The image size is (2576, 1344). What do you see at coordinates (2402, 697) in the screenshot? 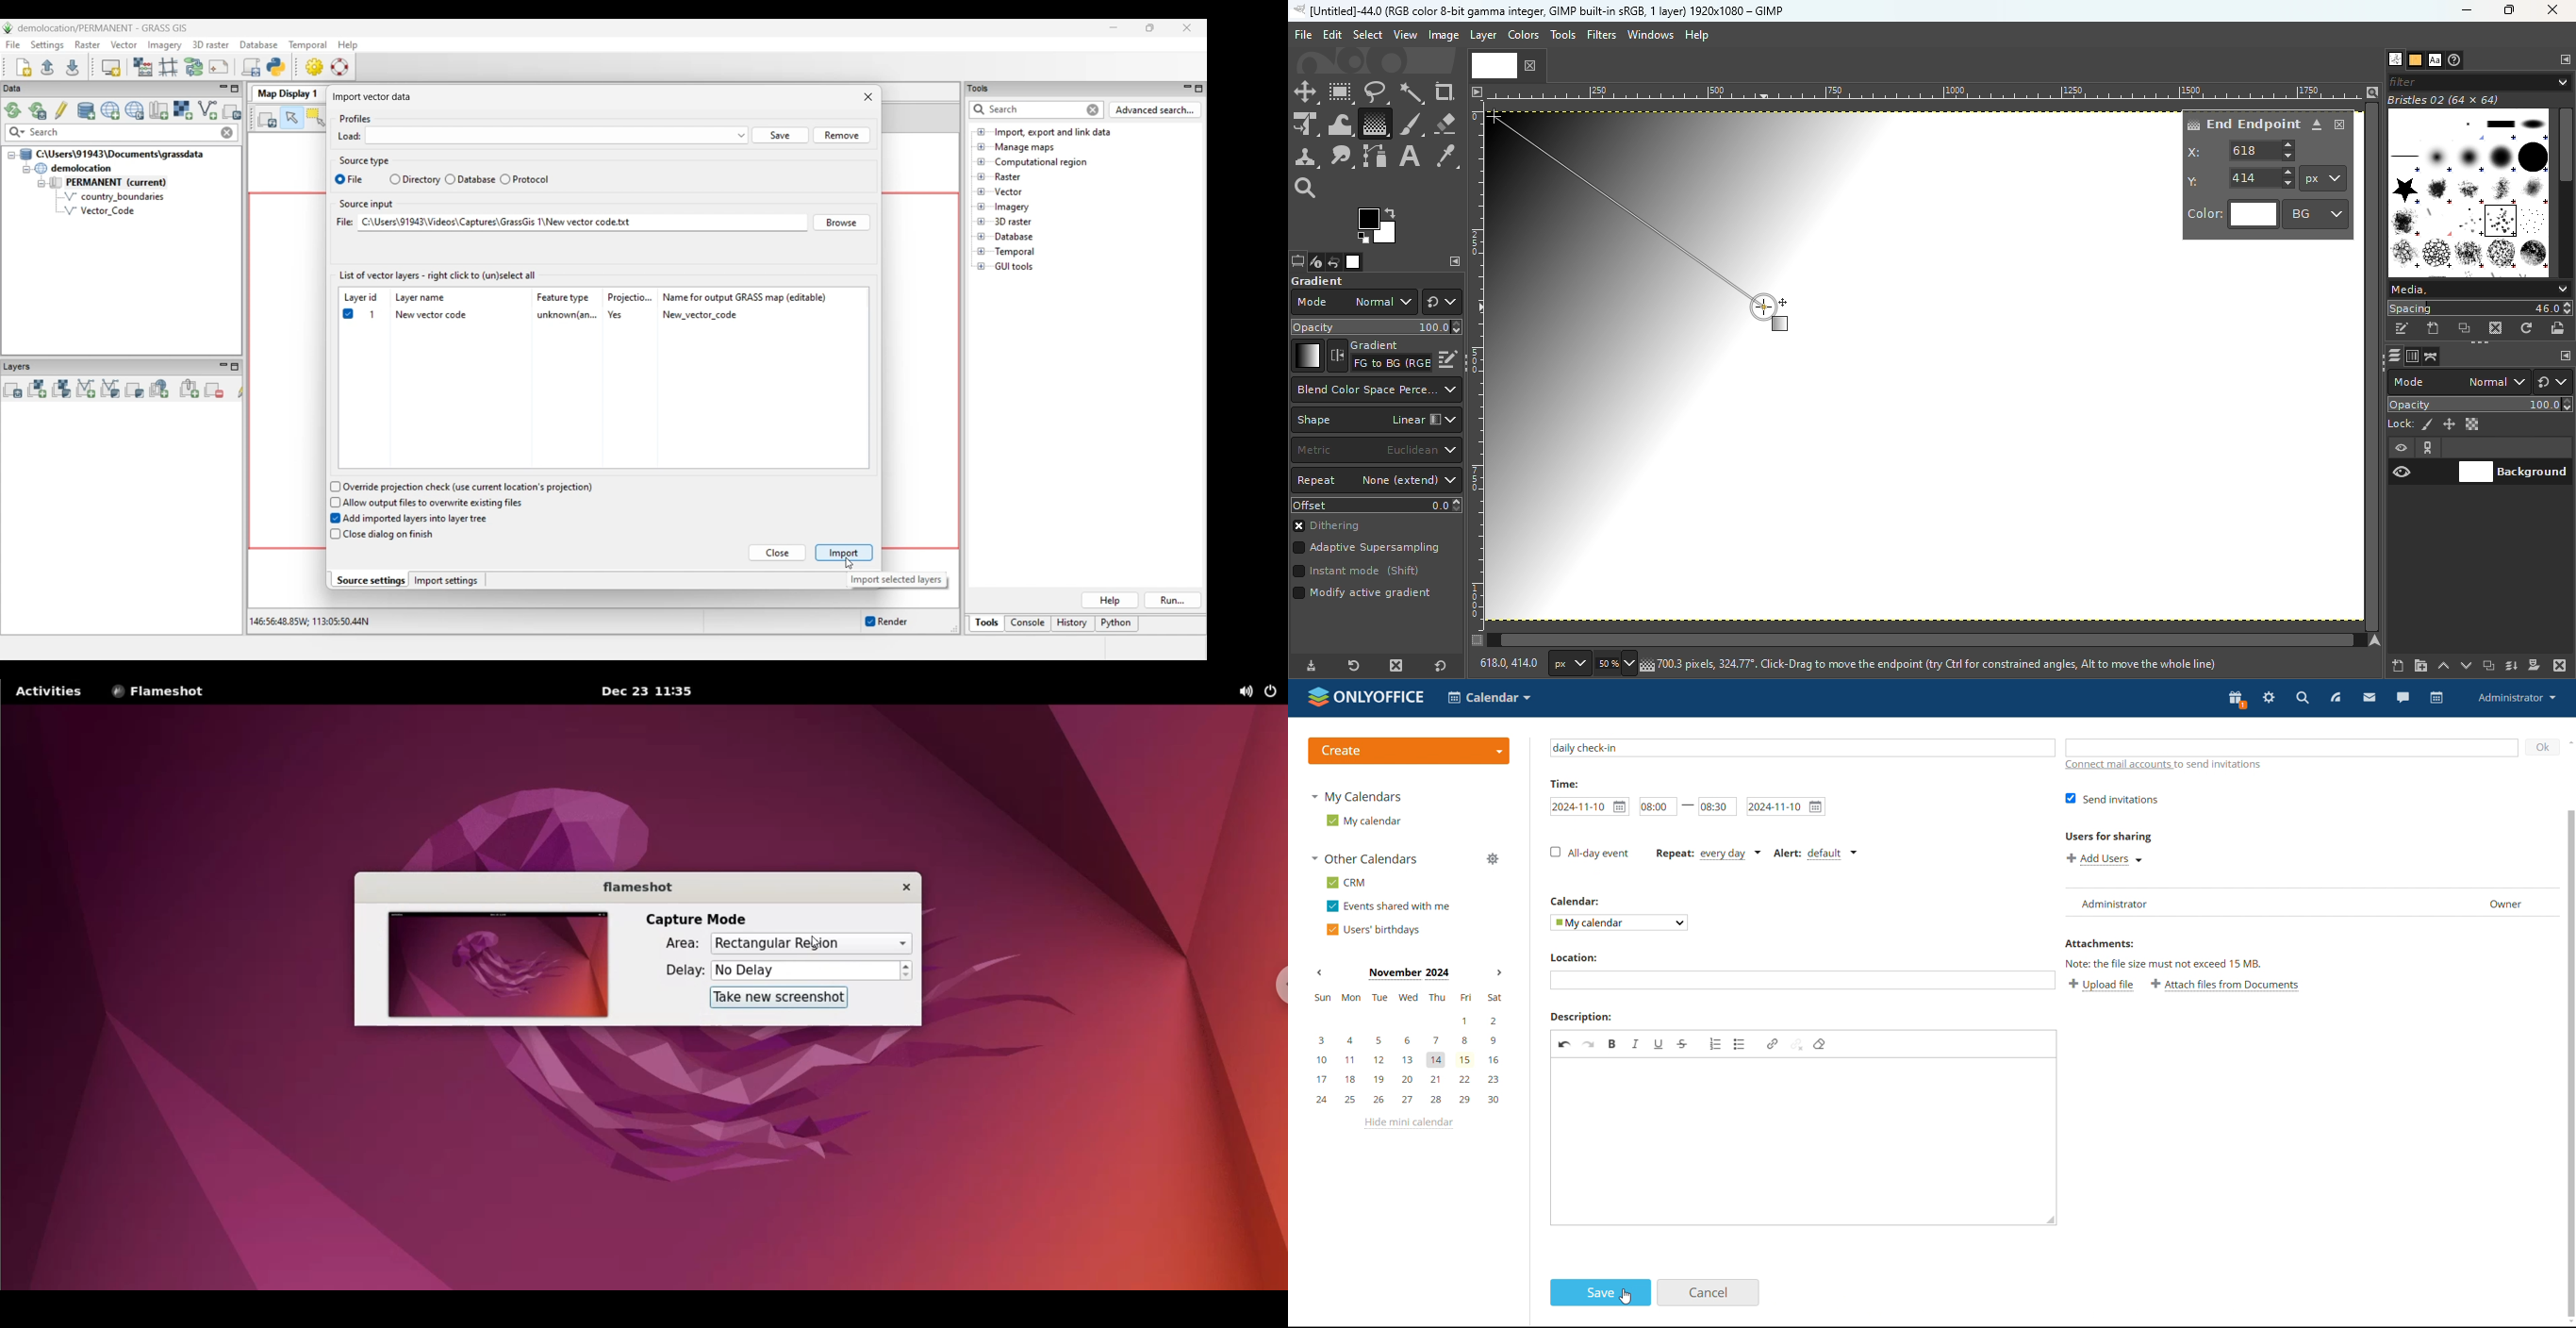
I see `chat` at bounding box center [2402, 697].